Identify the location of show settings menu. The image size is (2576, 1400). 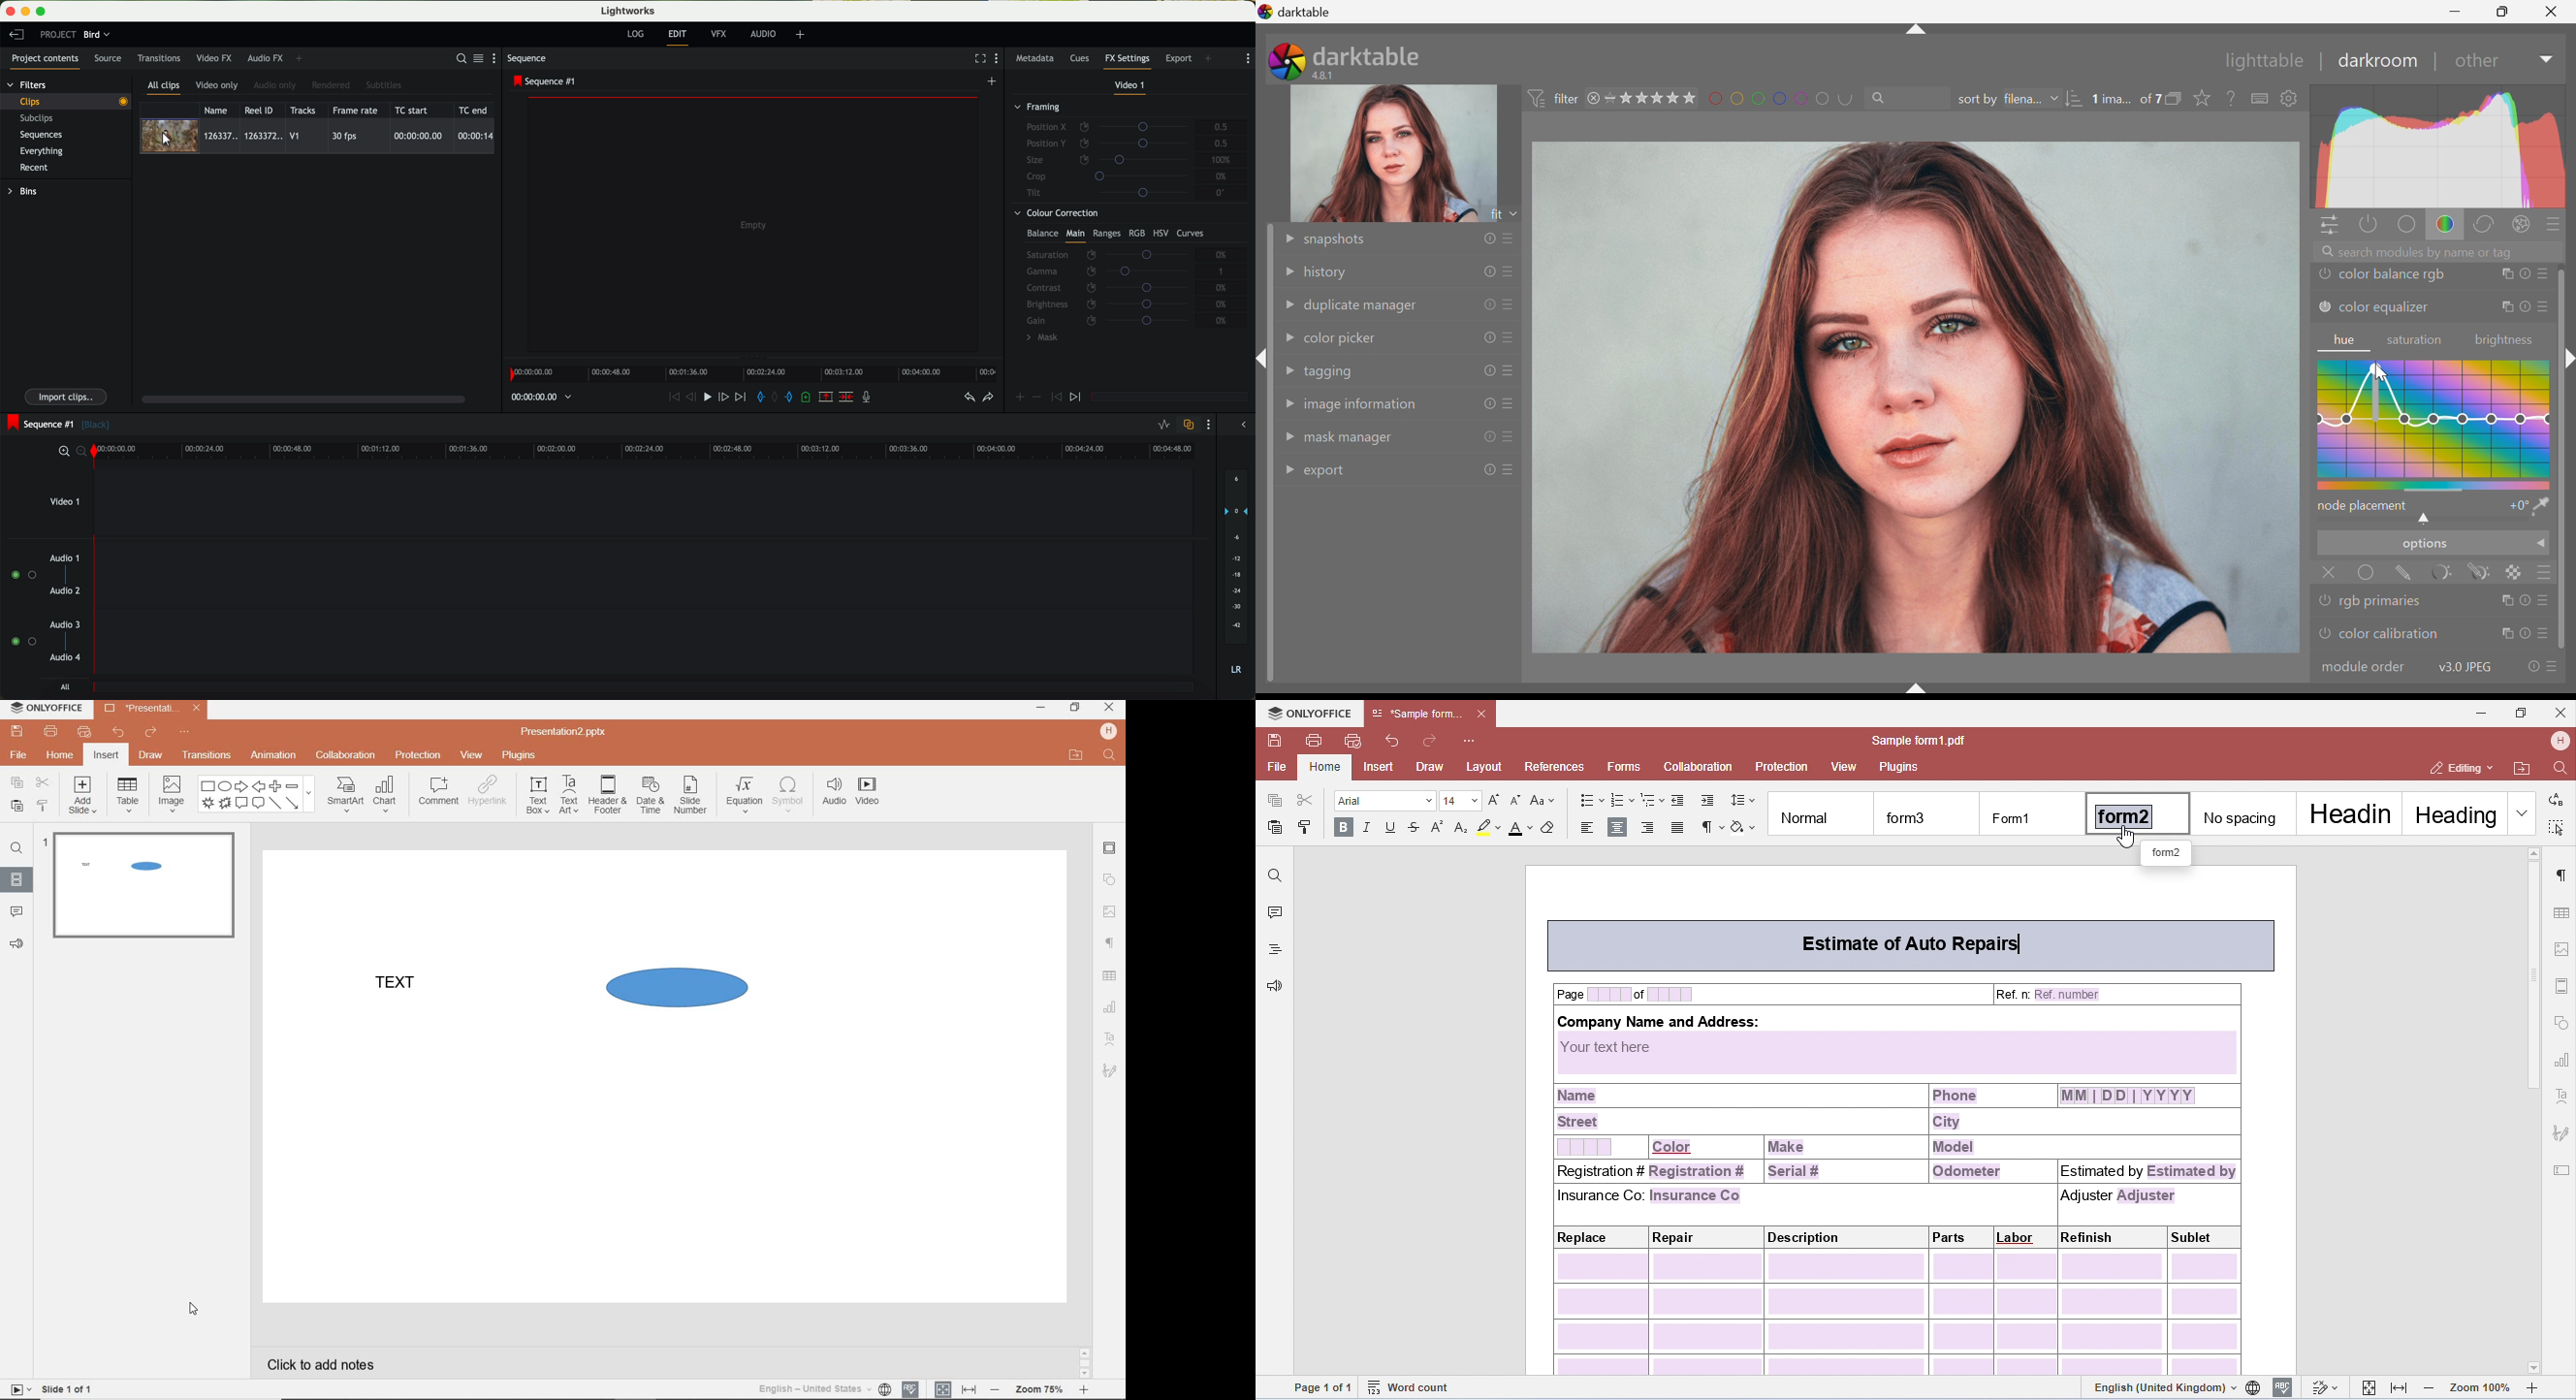
(1208, 424).